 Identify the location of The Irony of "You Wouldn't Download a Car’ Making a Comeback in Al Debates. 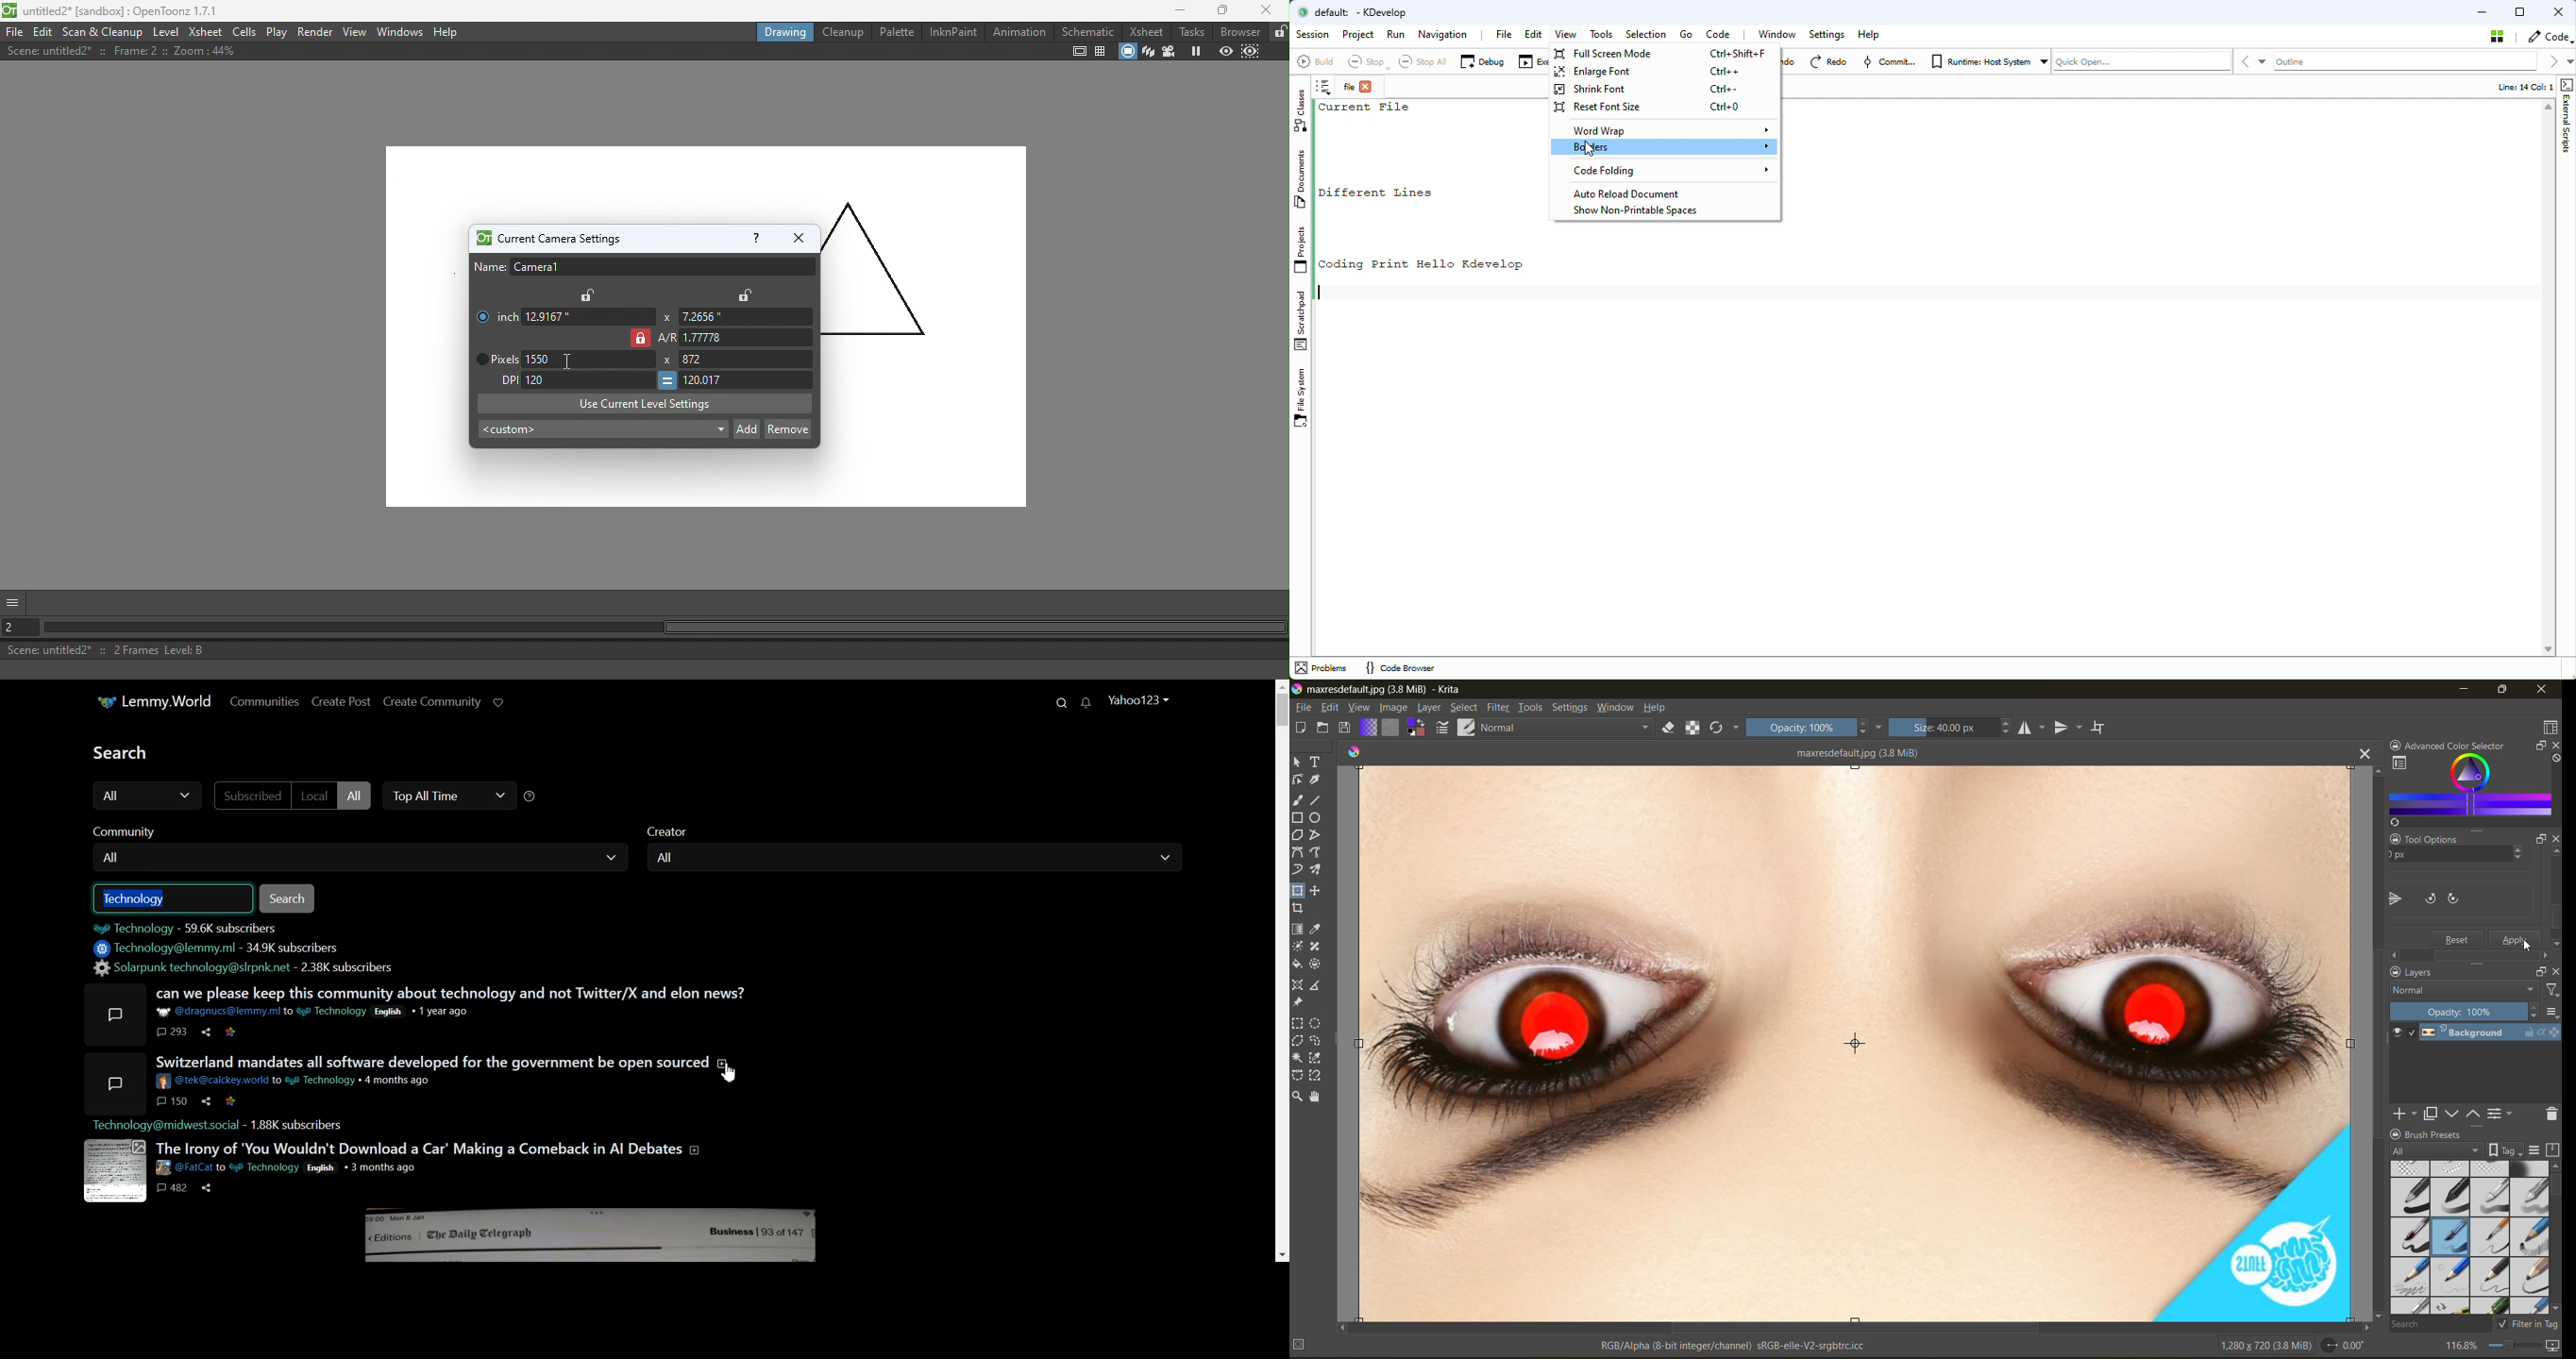
(428, 1149).